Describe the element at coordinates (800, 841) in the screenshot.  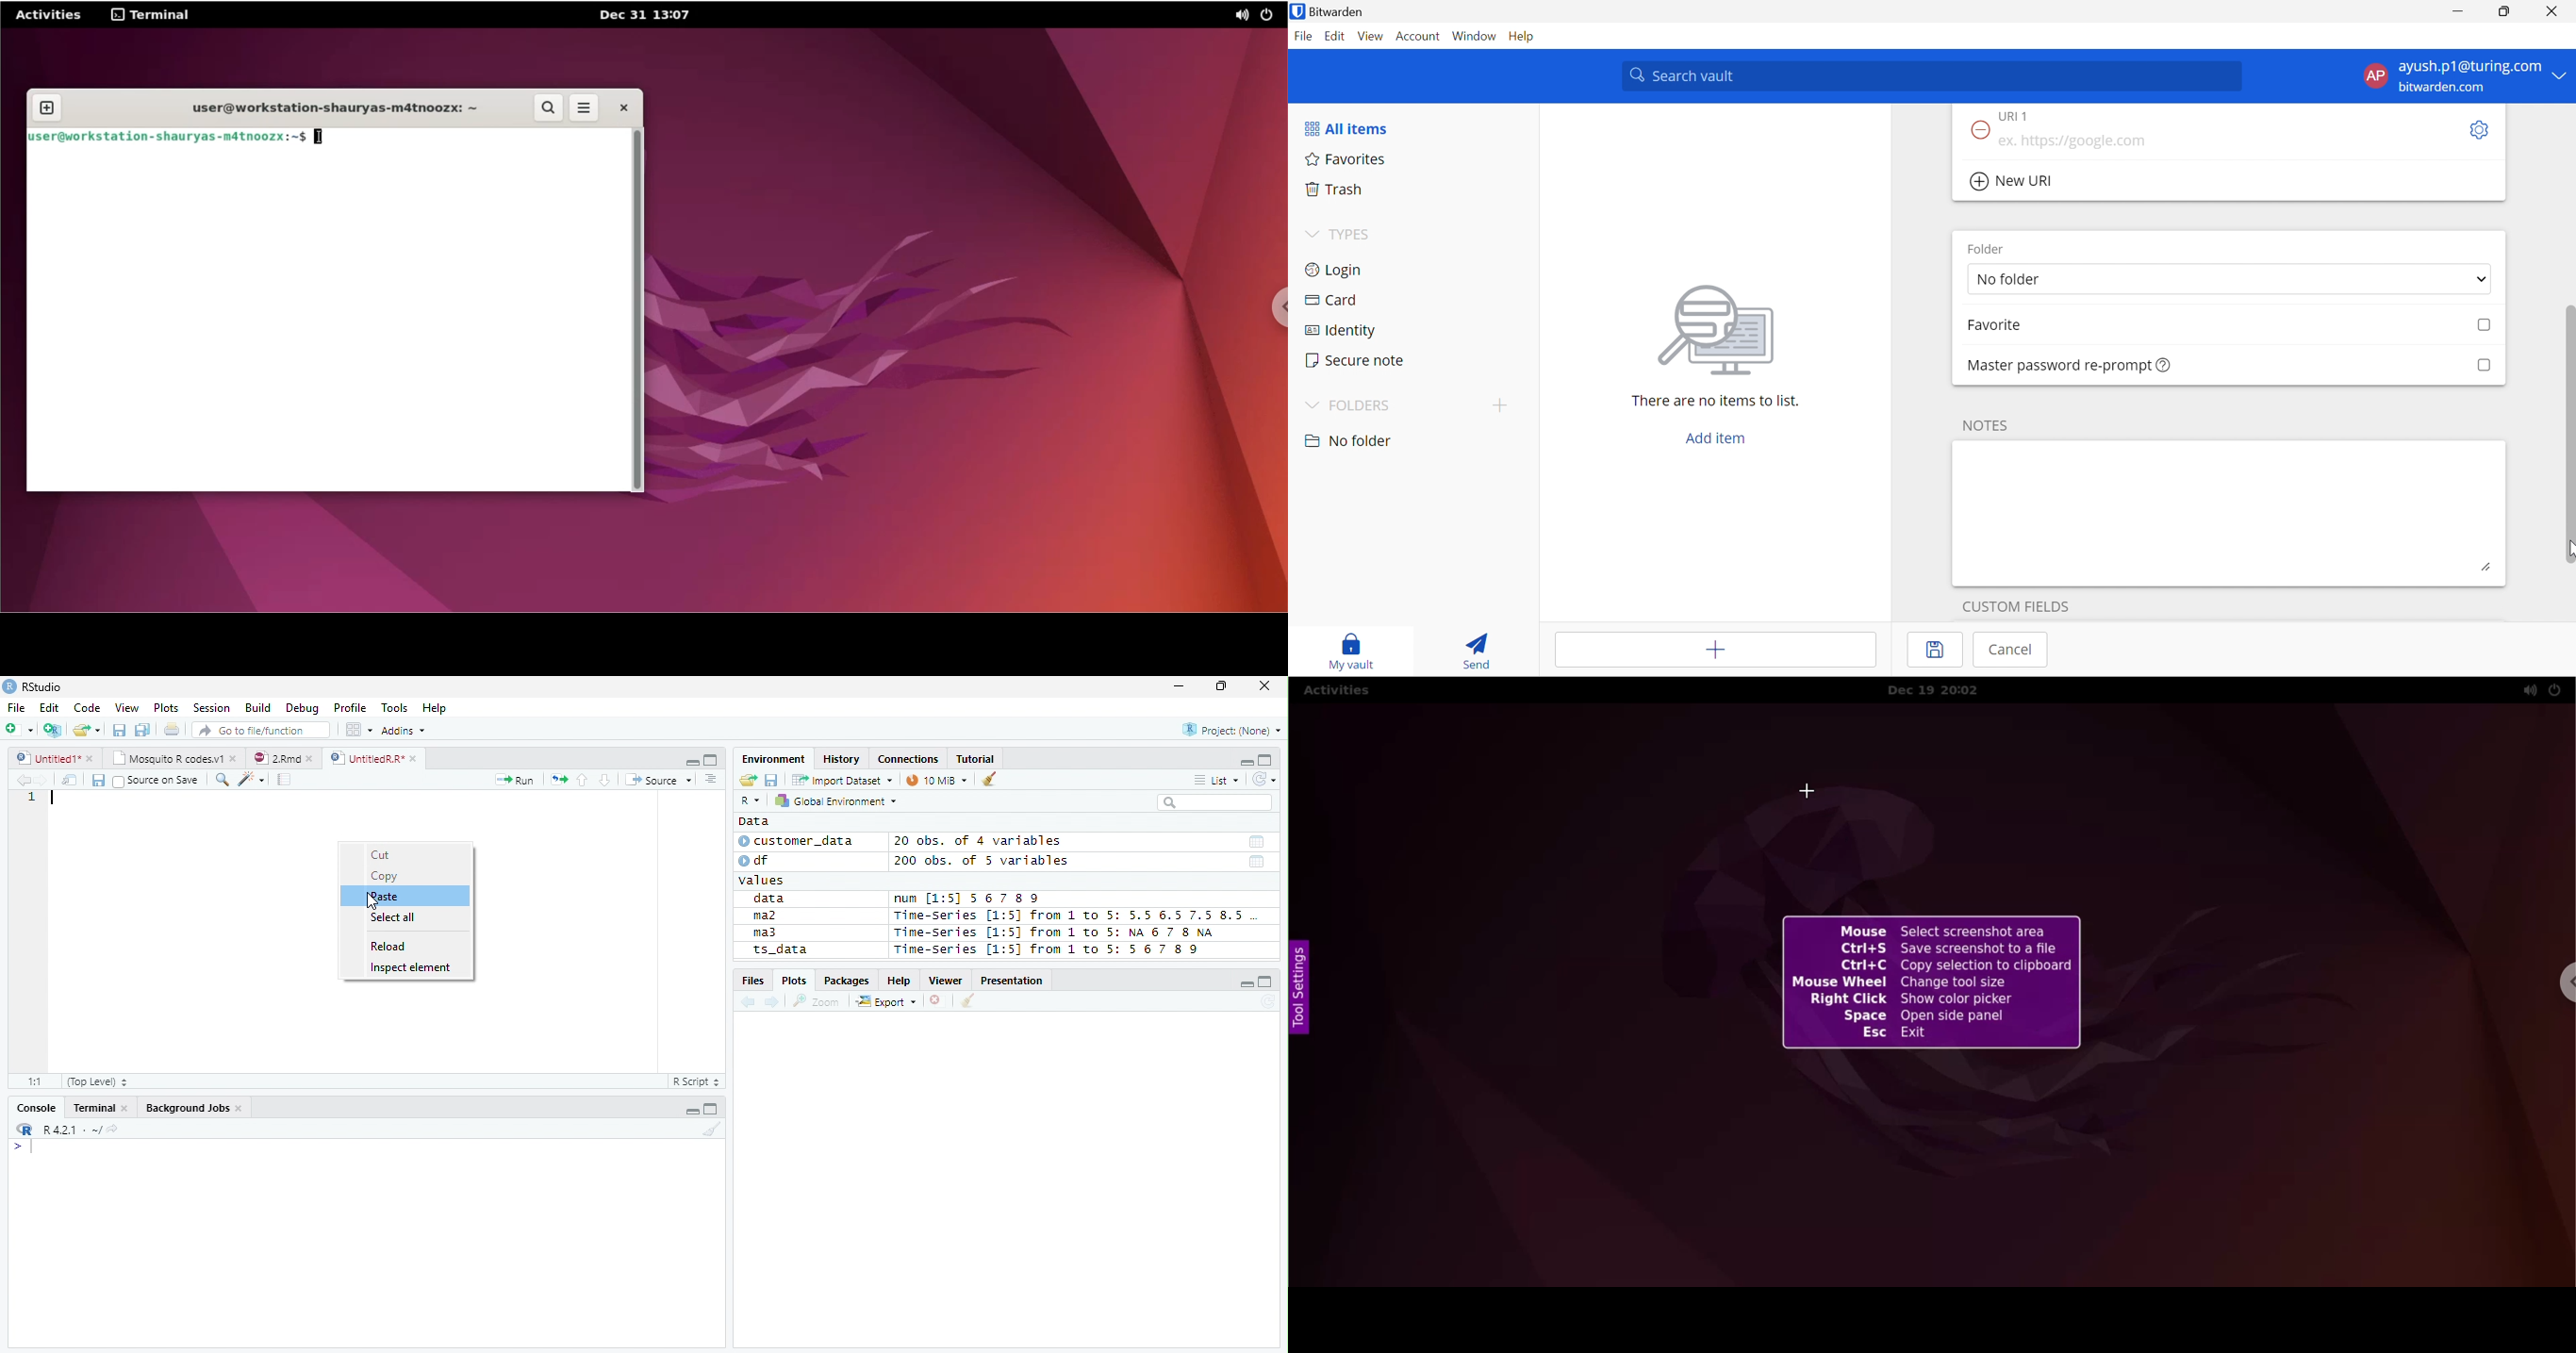
I see `customer_data` at that location.